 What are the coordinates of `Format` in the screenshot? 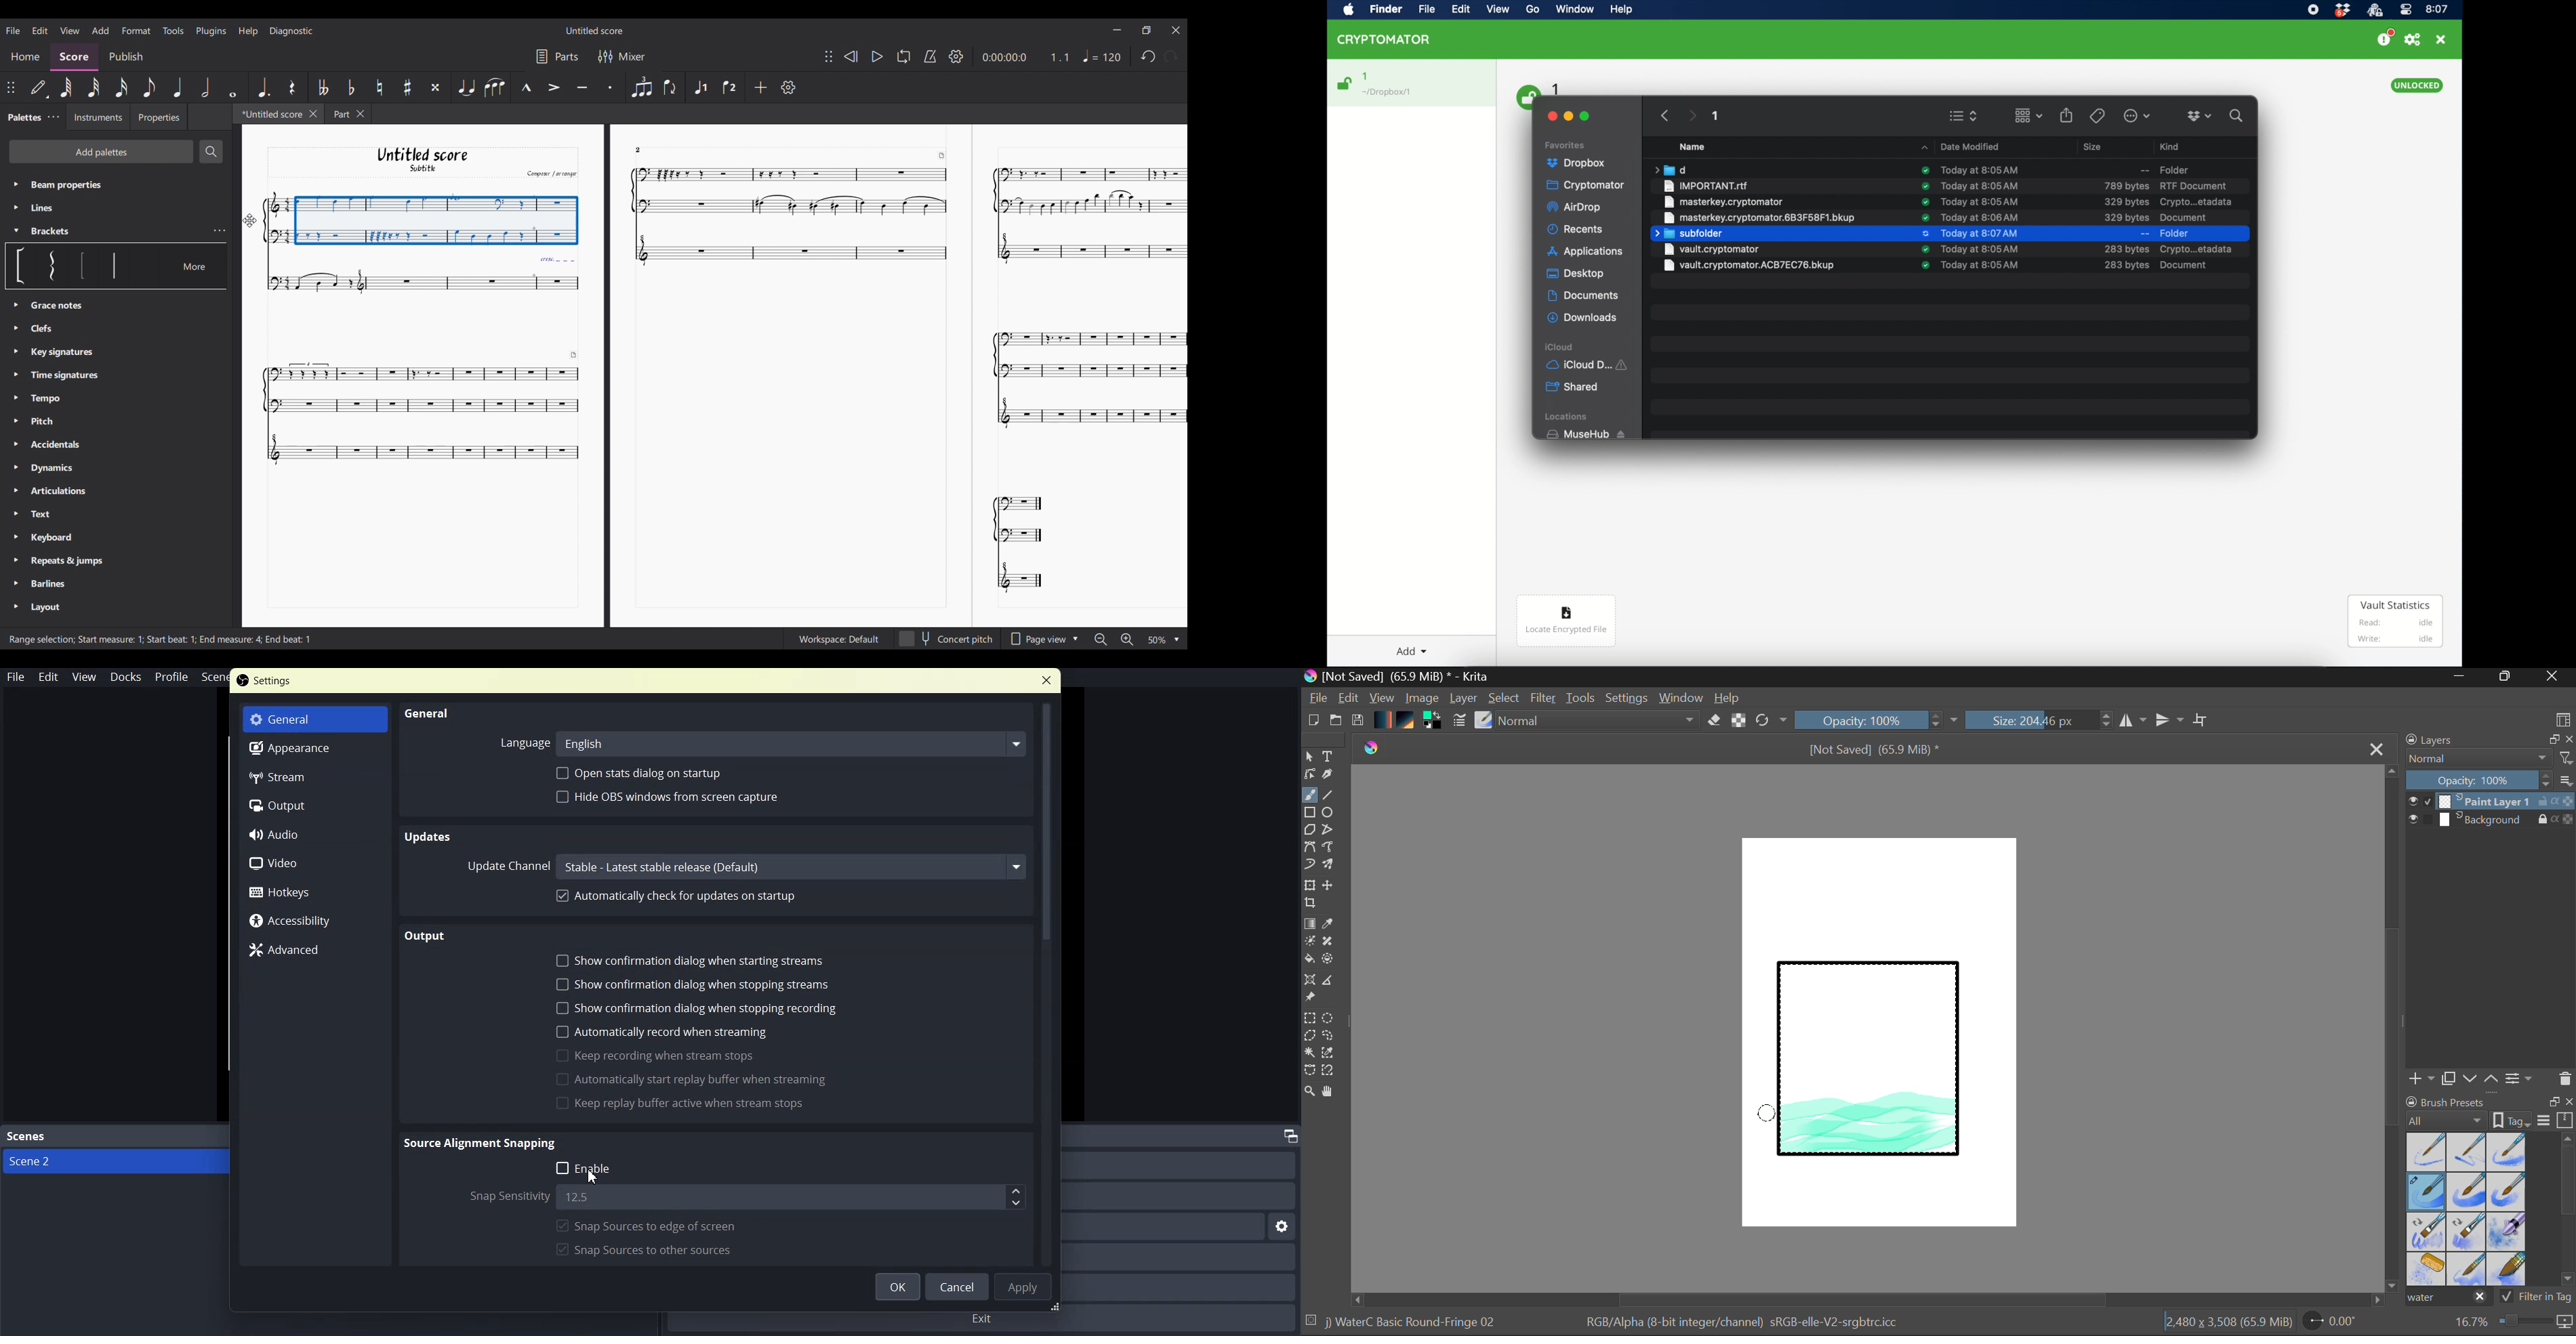 It's located at (137, 30).